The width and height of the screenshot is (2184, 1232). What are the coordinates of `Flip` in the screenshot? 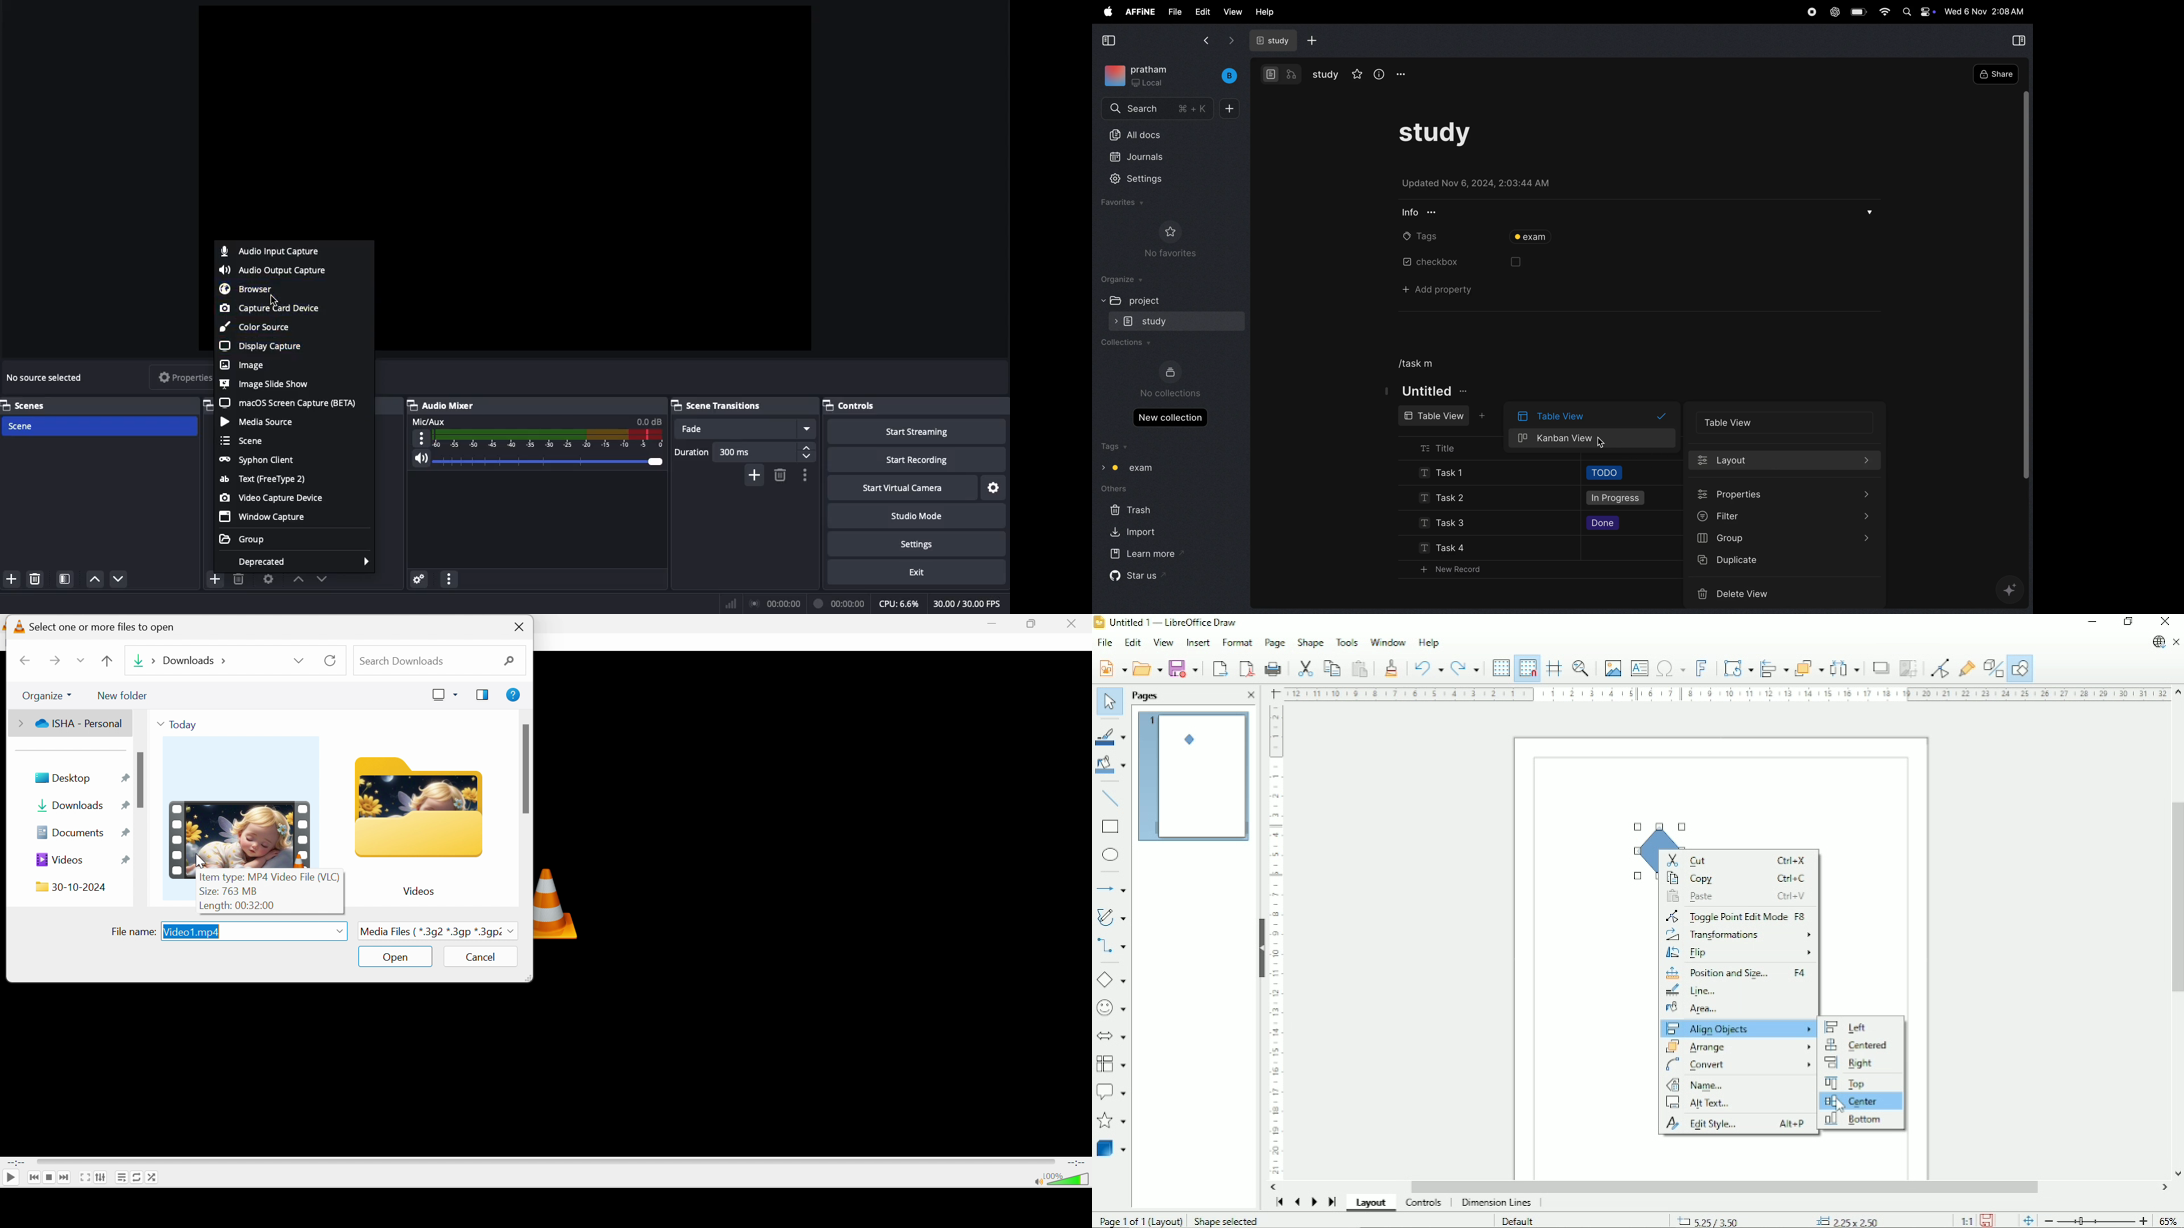 It's located at (1738, 955).